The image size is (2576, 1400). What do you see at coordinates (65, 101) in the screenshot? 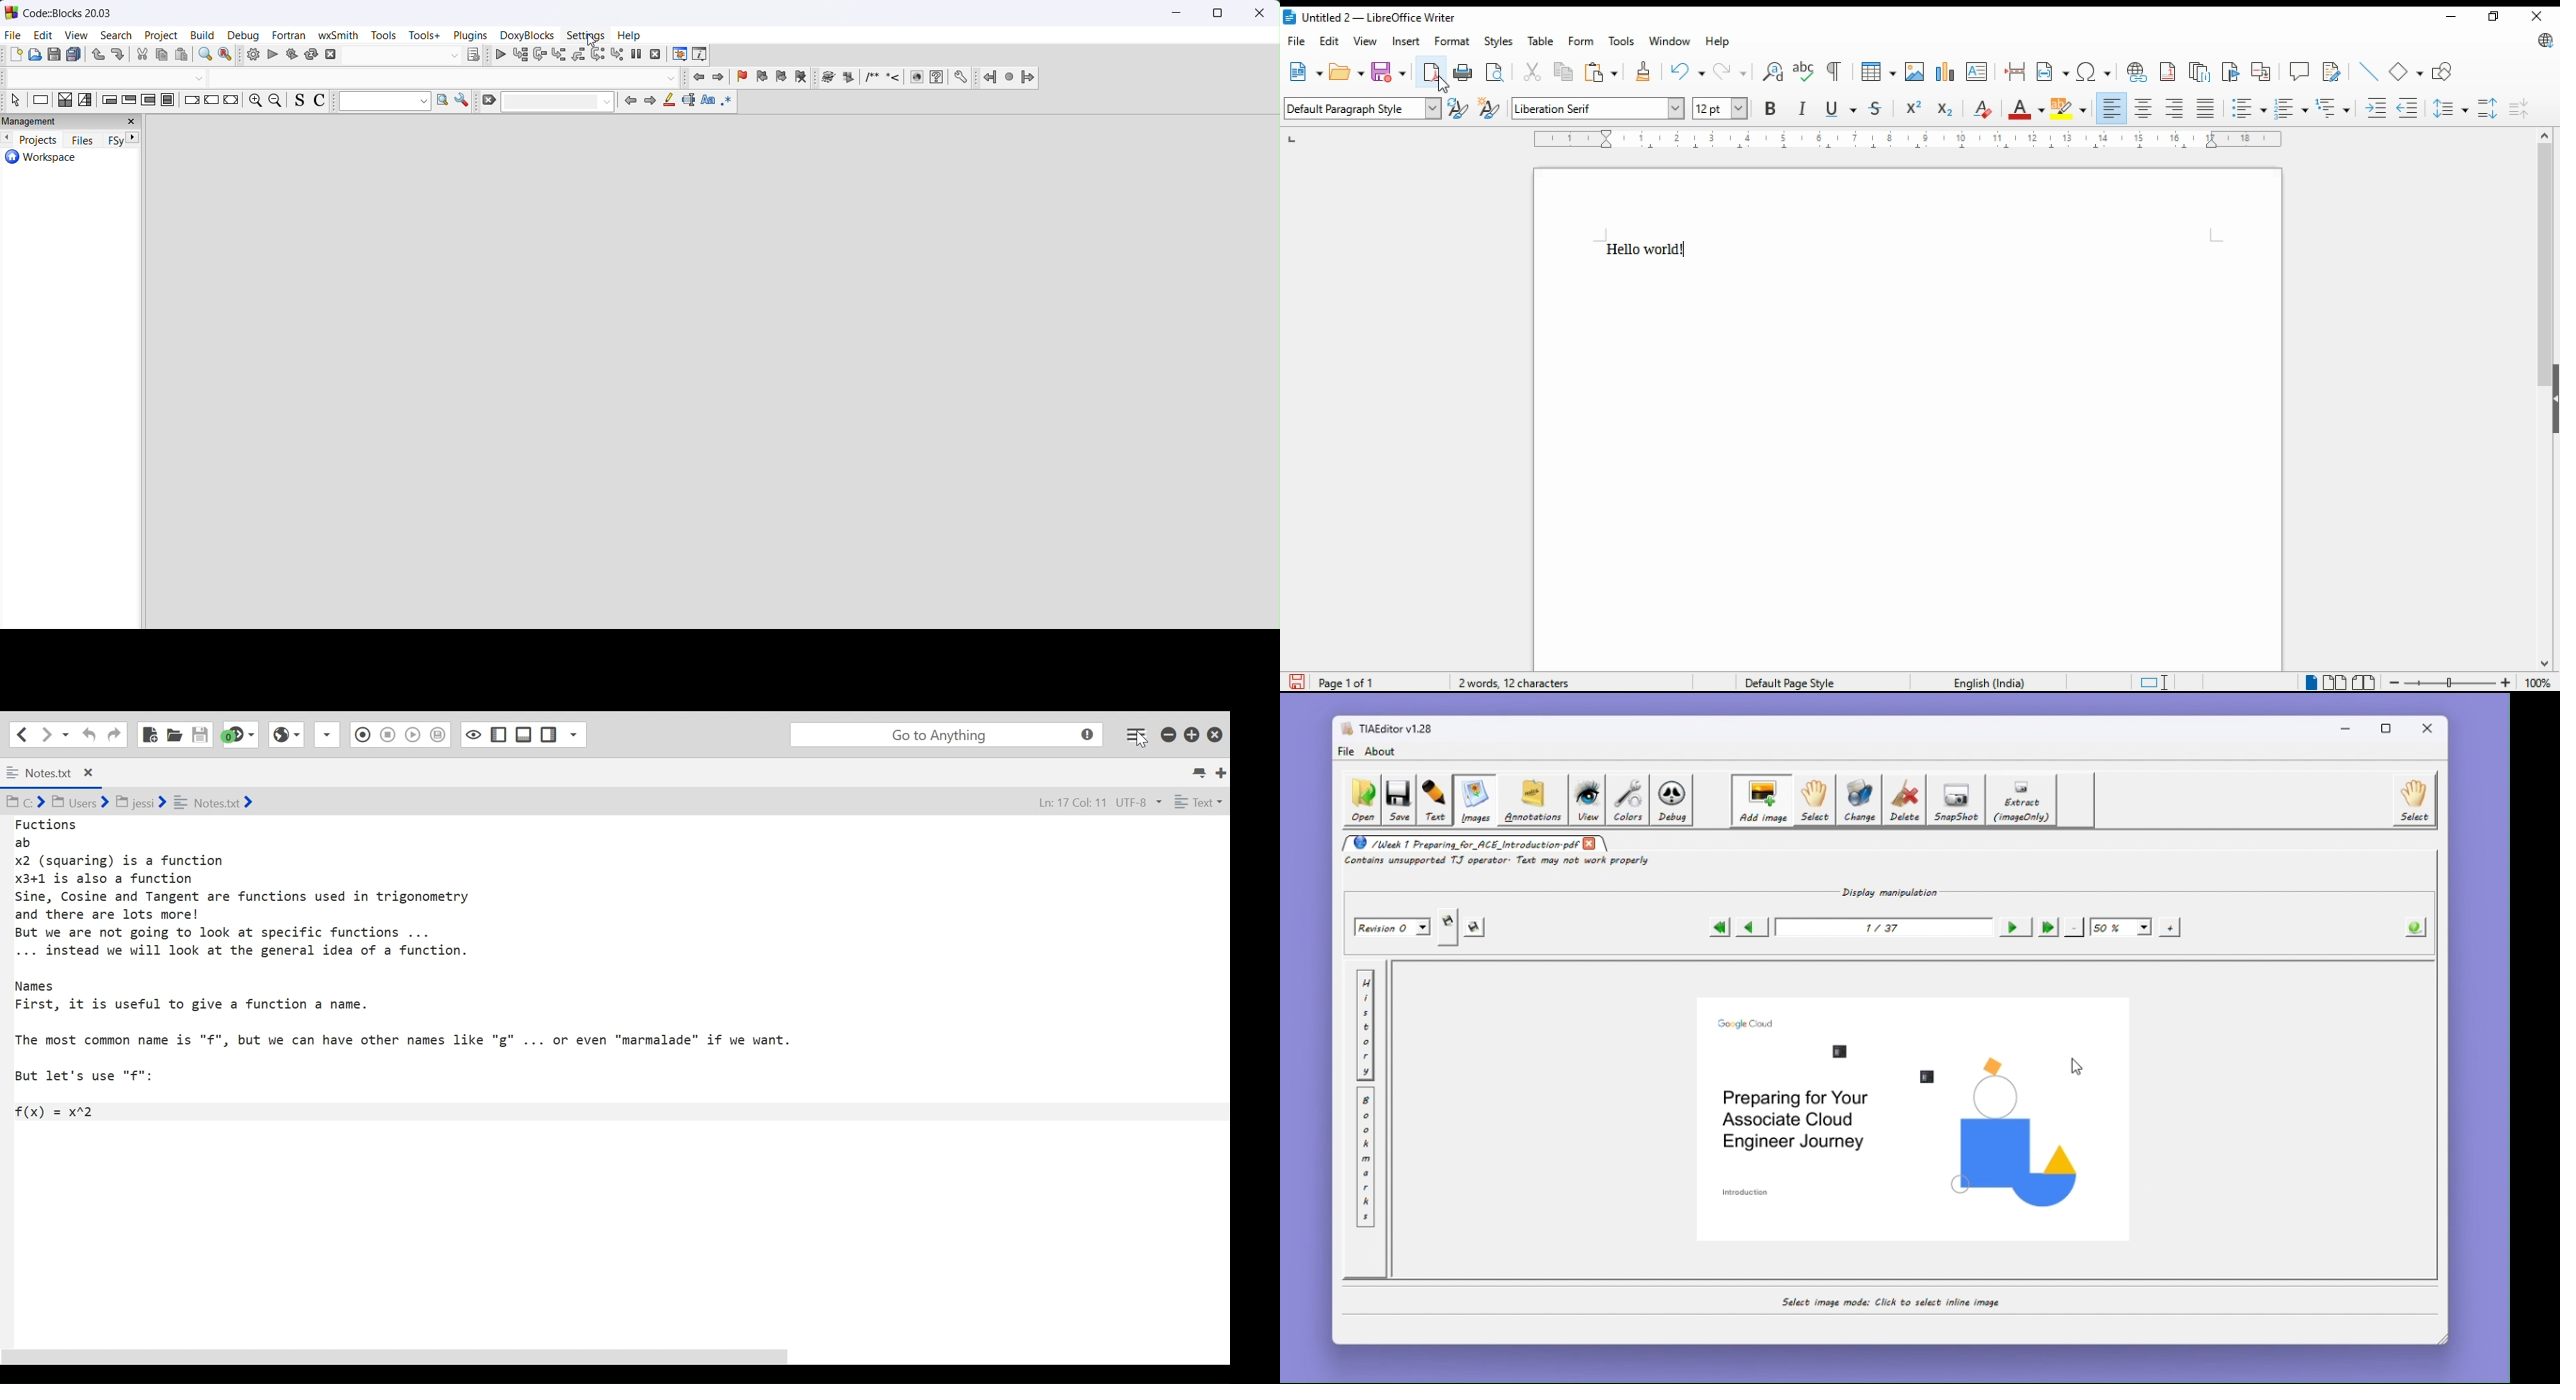
I see `decision` at bounding box center [65, 101].